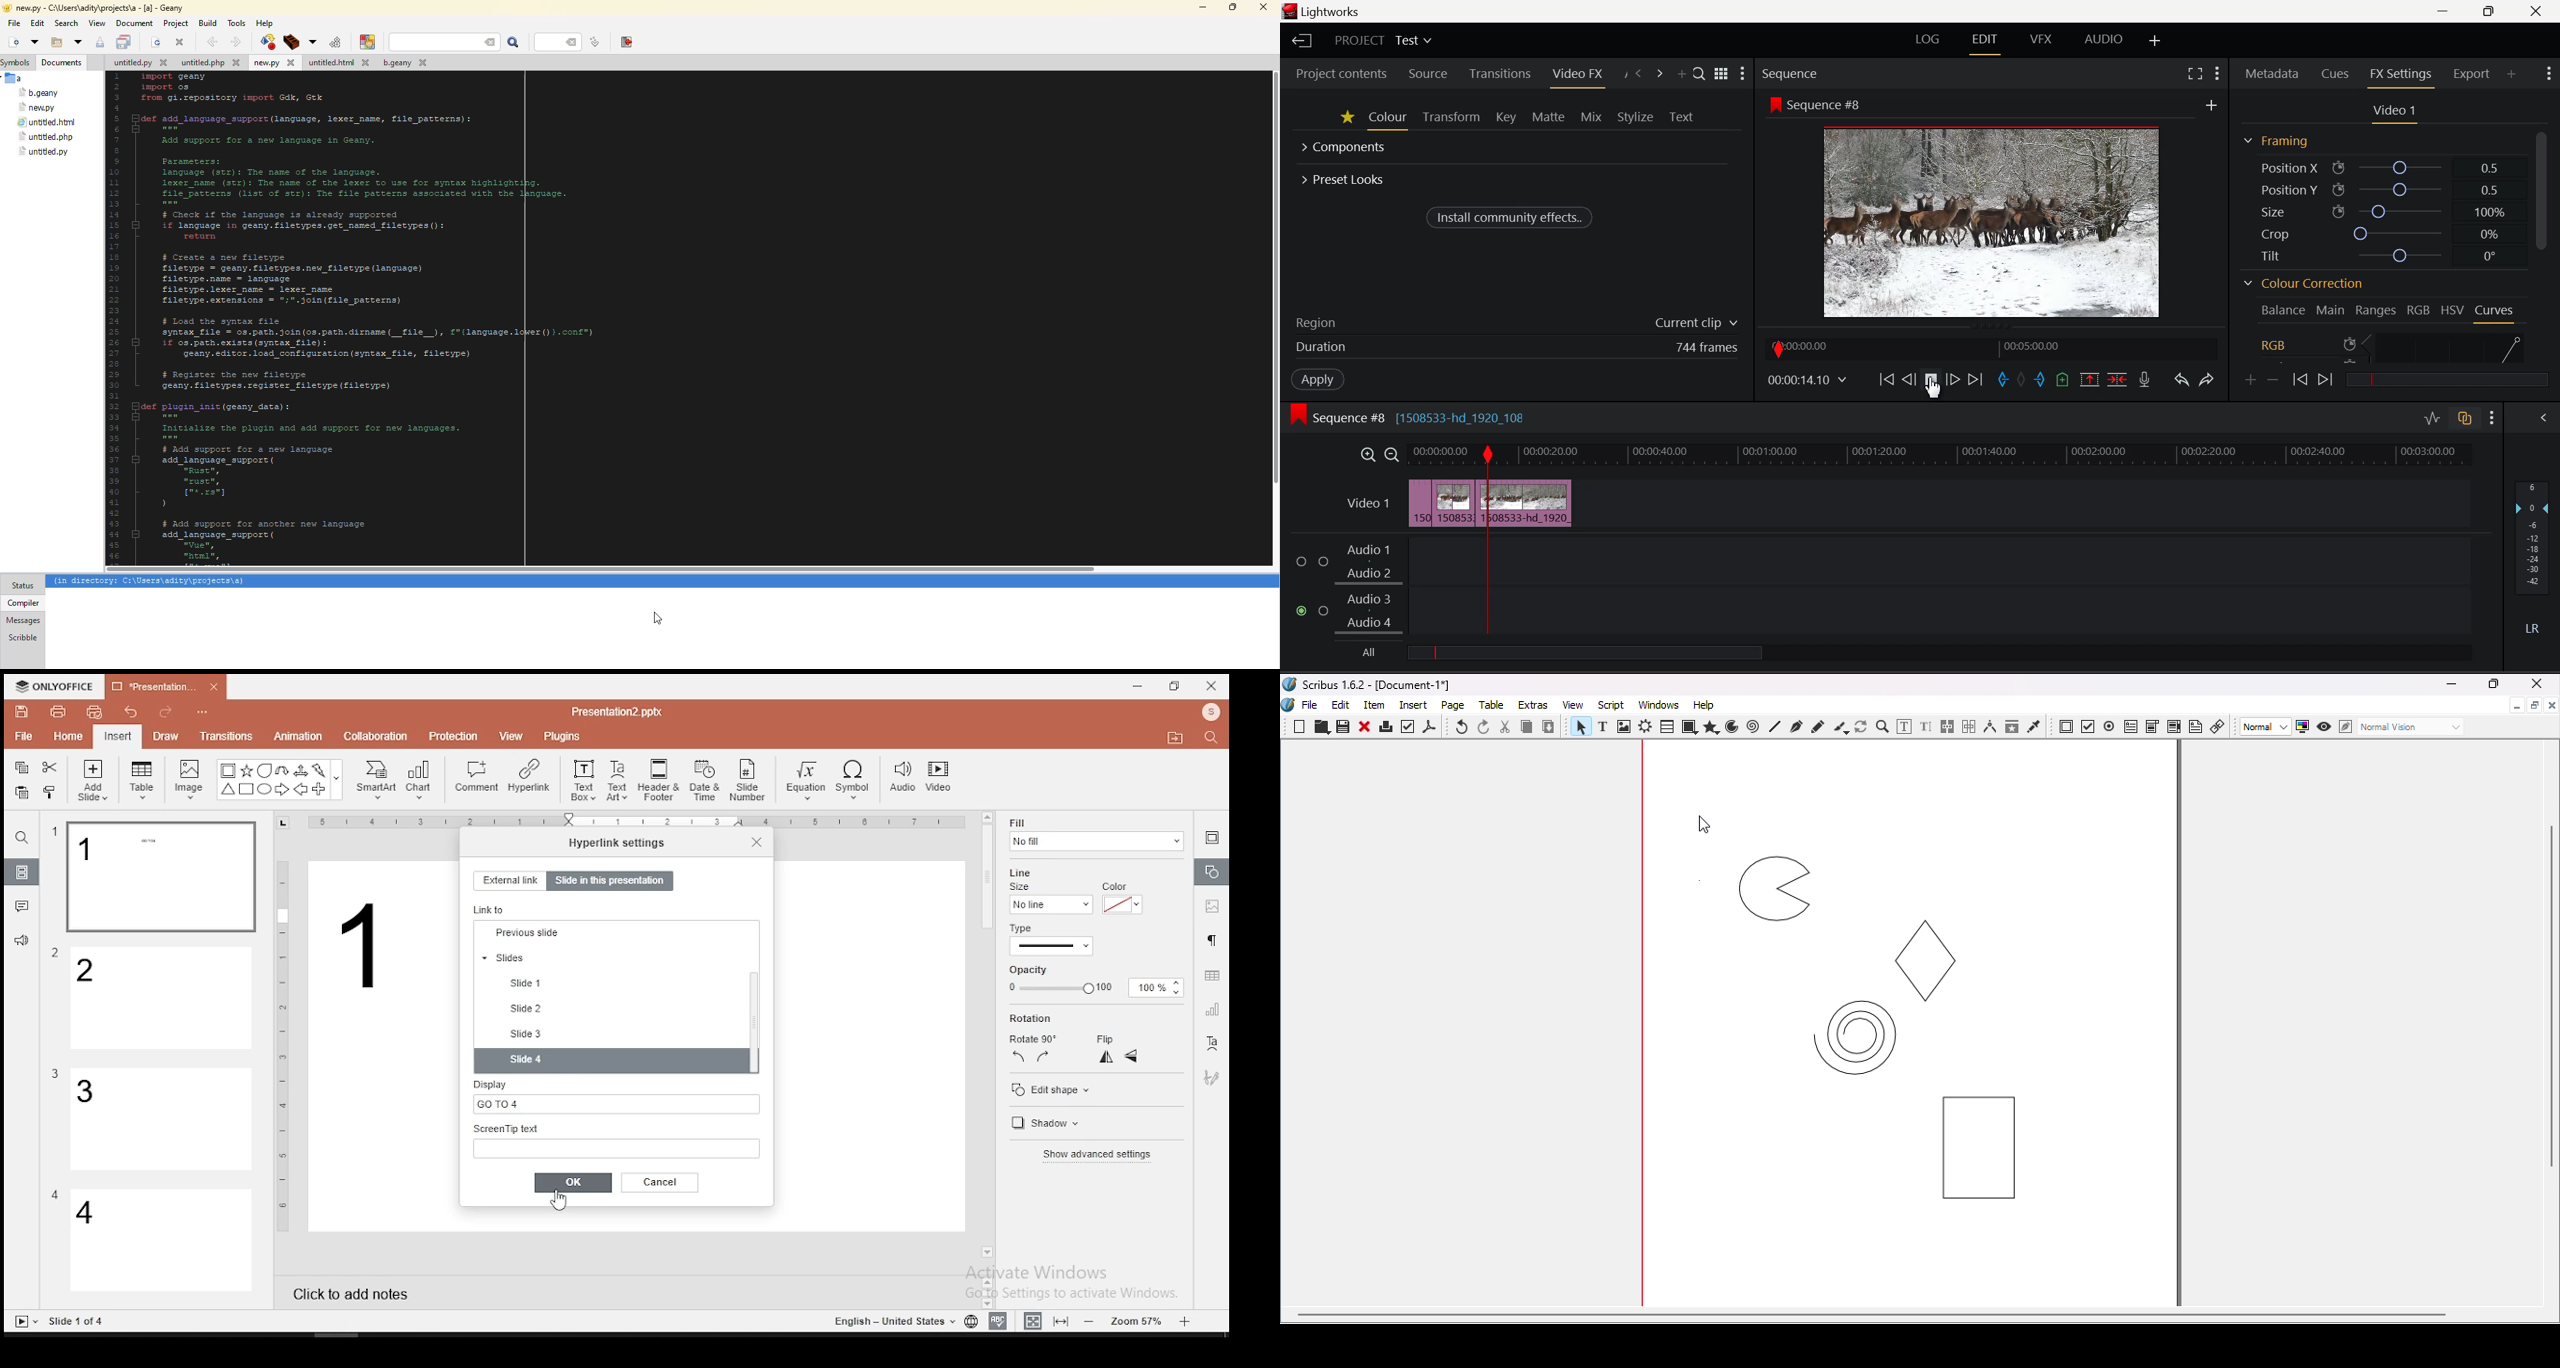  Describe the element at coordinates (1368, 507) in the screenshot. I see `Video Layer` at that location.